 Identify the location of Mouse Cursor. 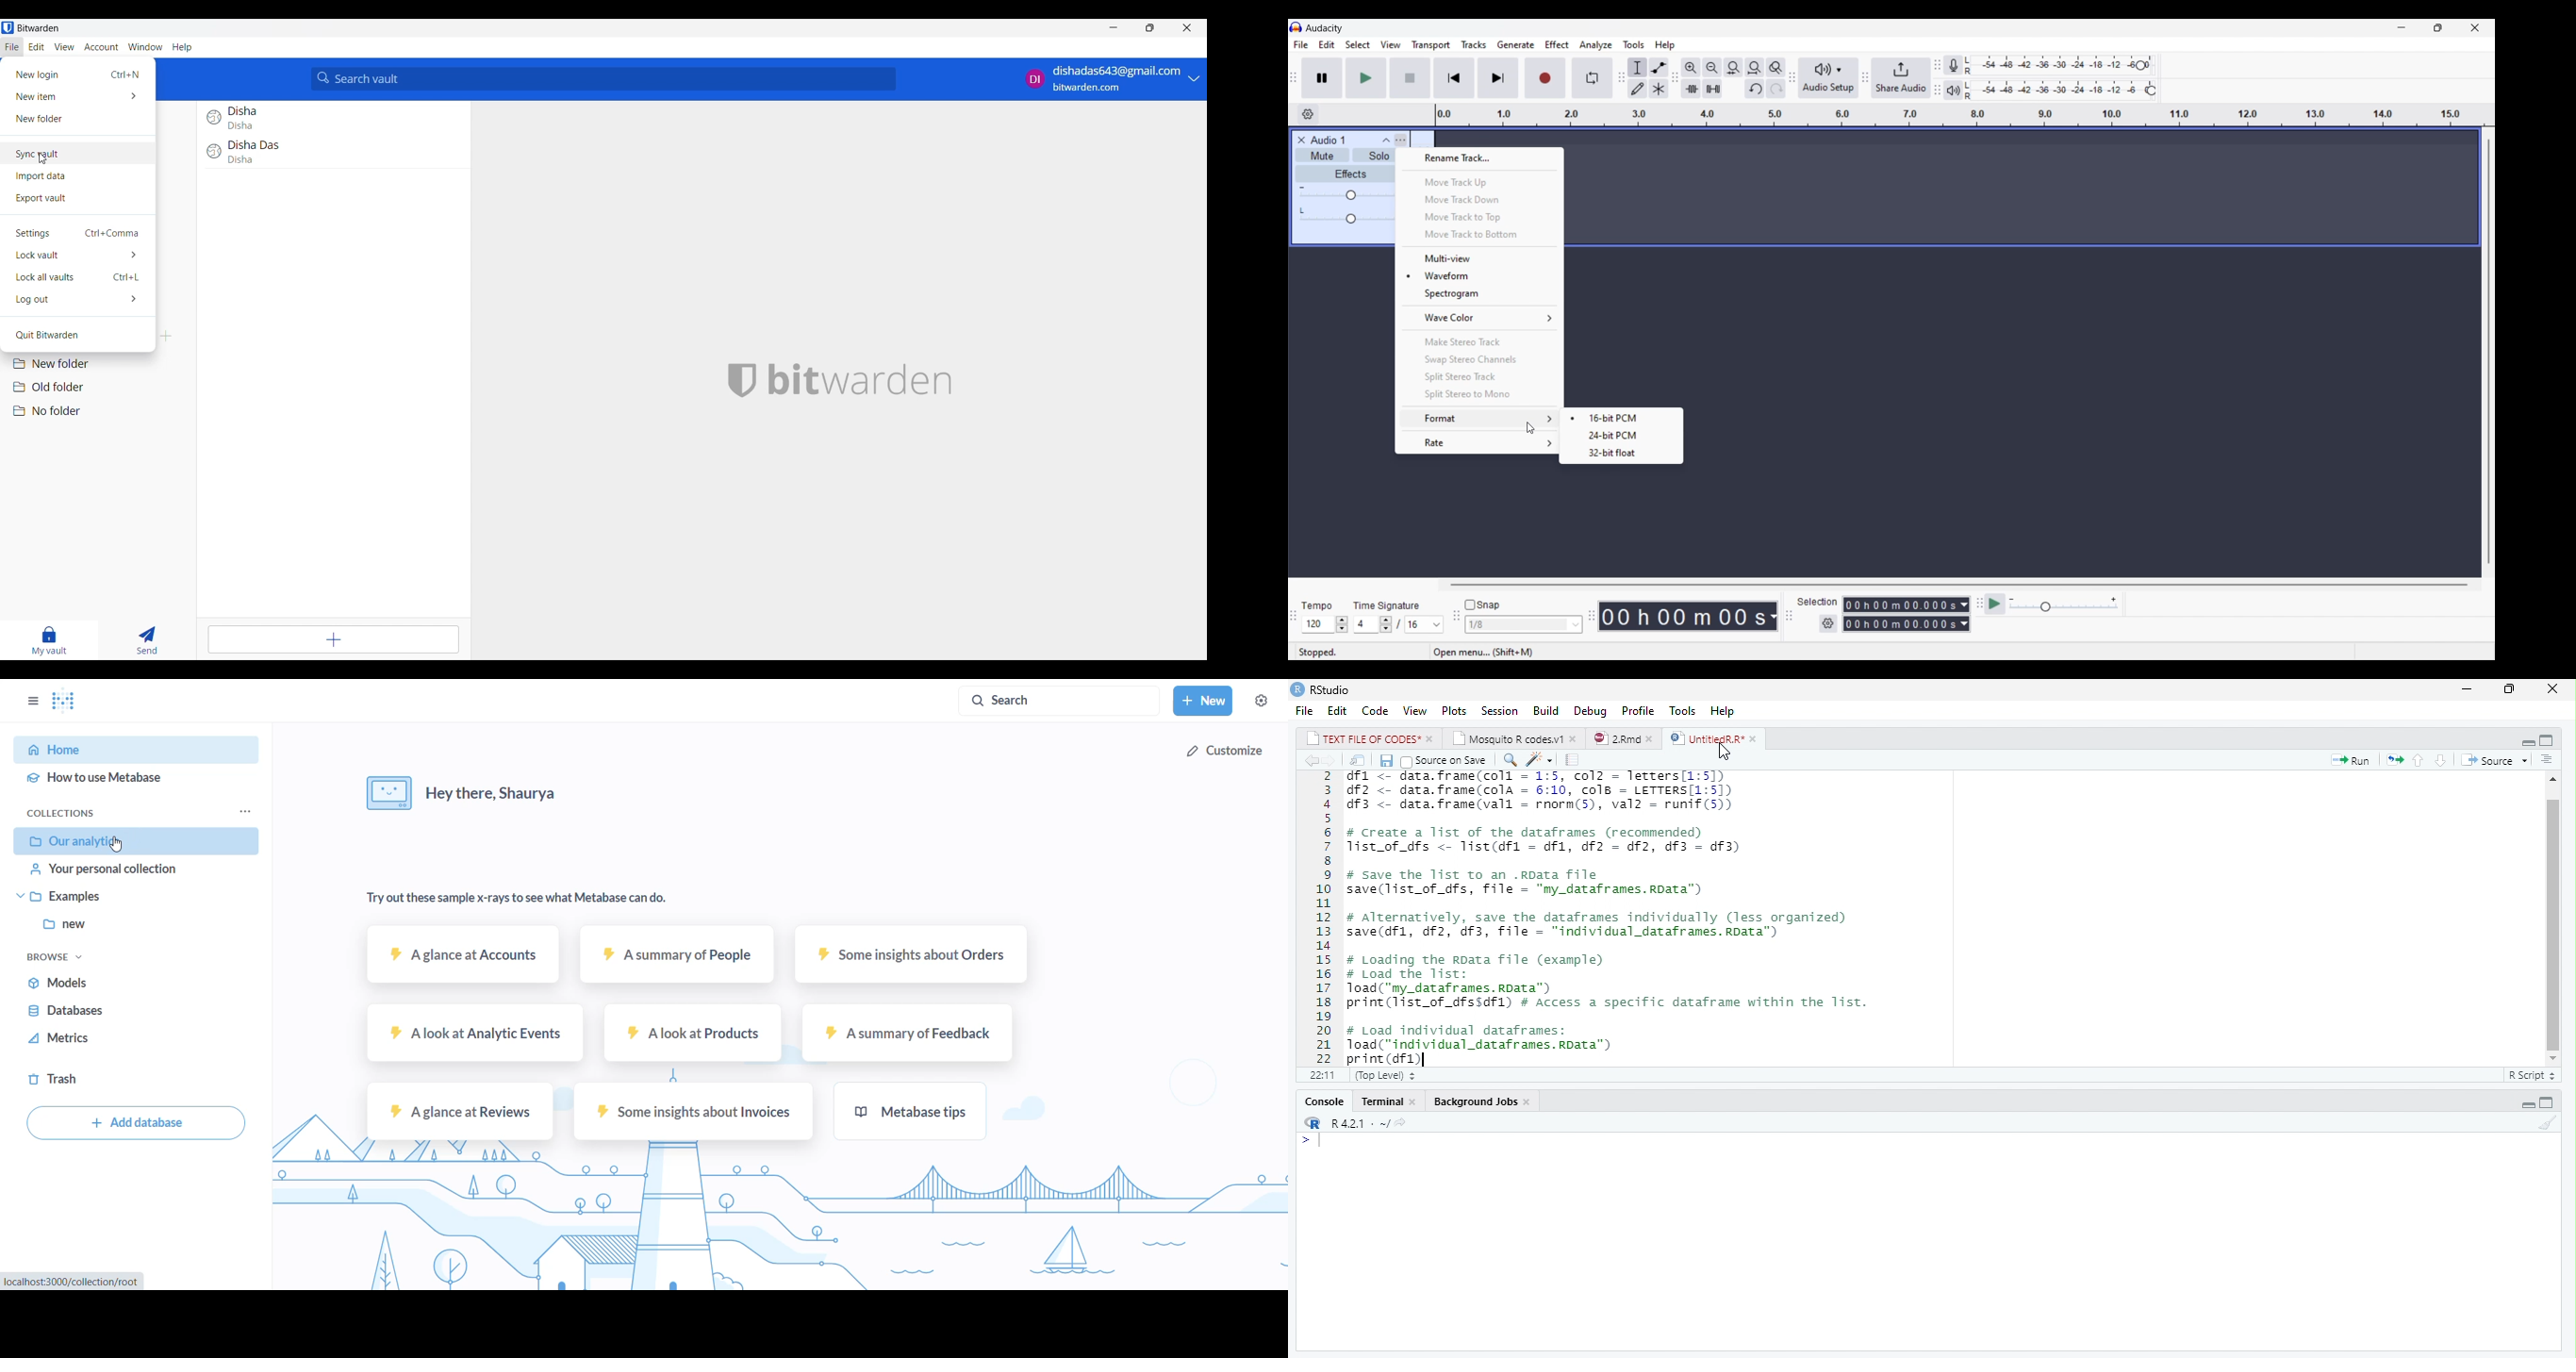
(1725, 753).